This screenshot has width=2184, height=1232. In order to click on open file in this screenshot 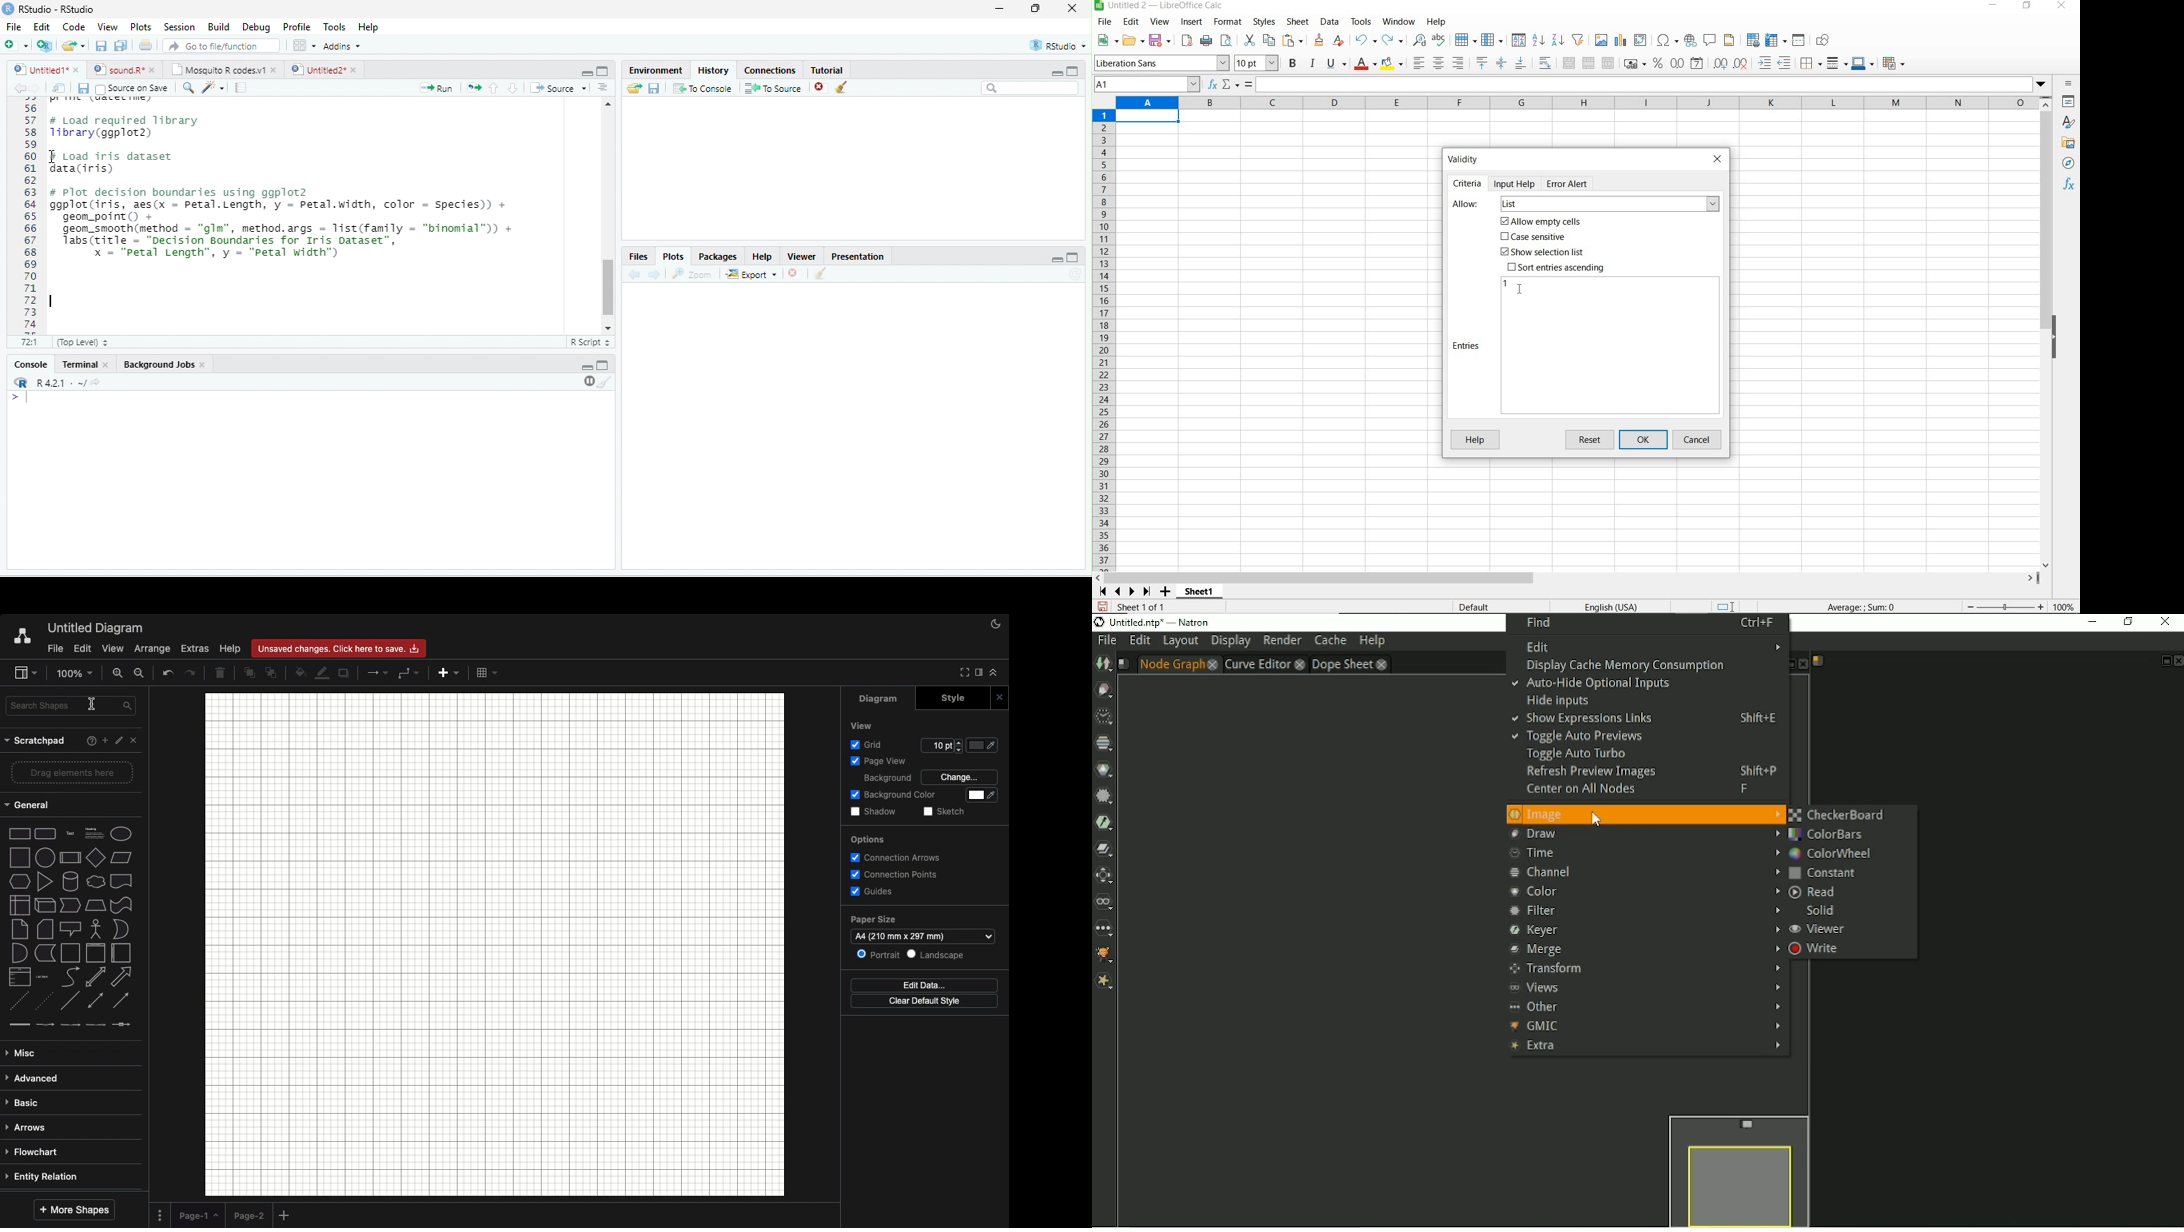, I will do `click(74, 46)`.